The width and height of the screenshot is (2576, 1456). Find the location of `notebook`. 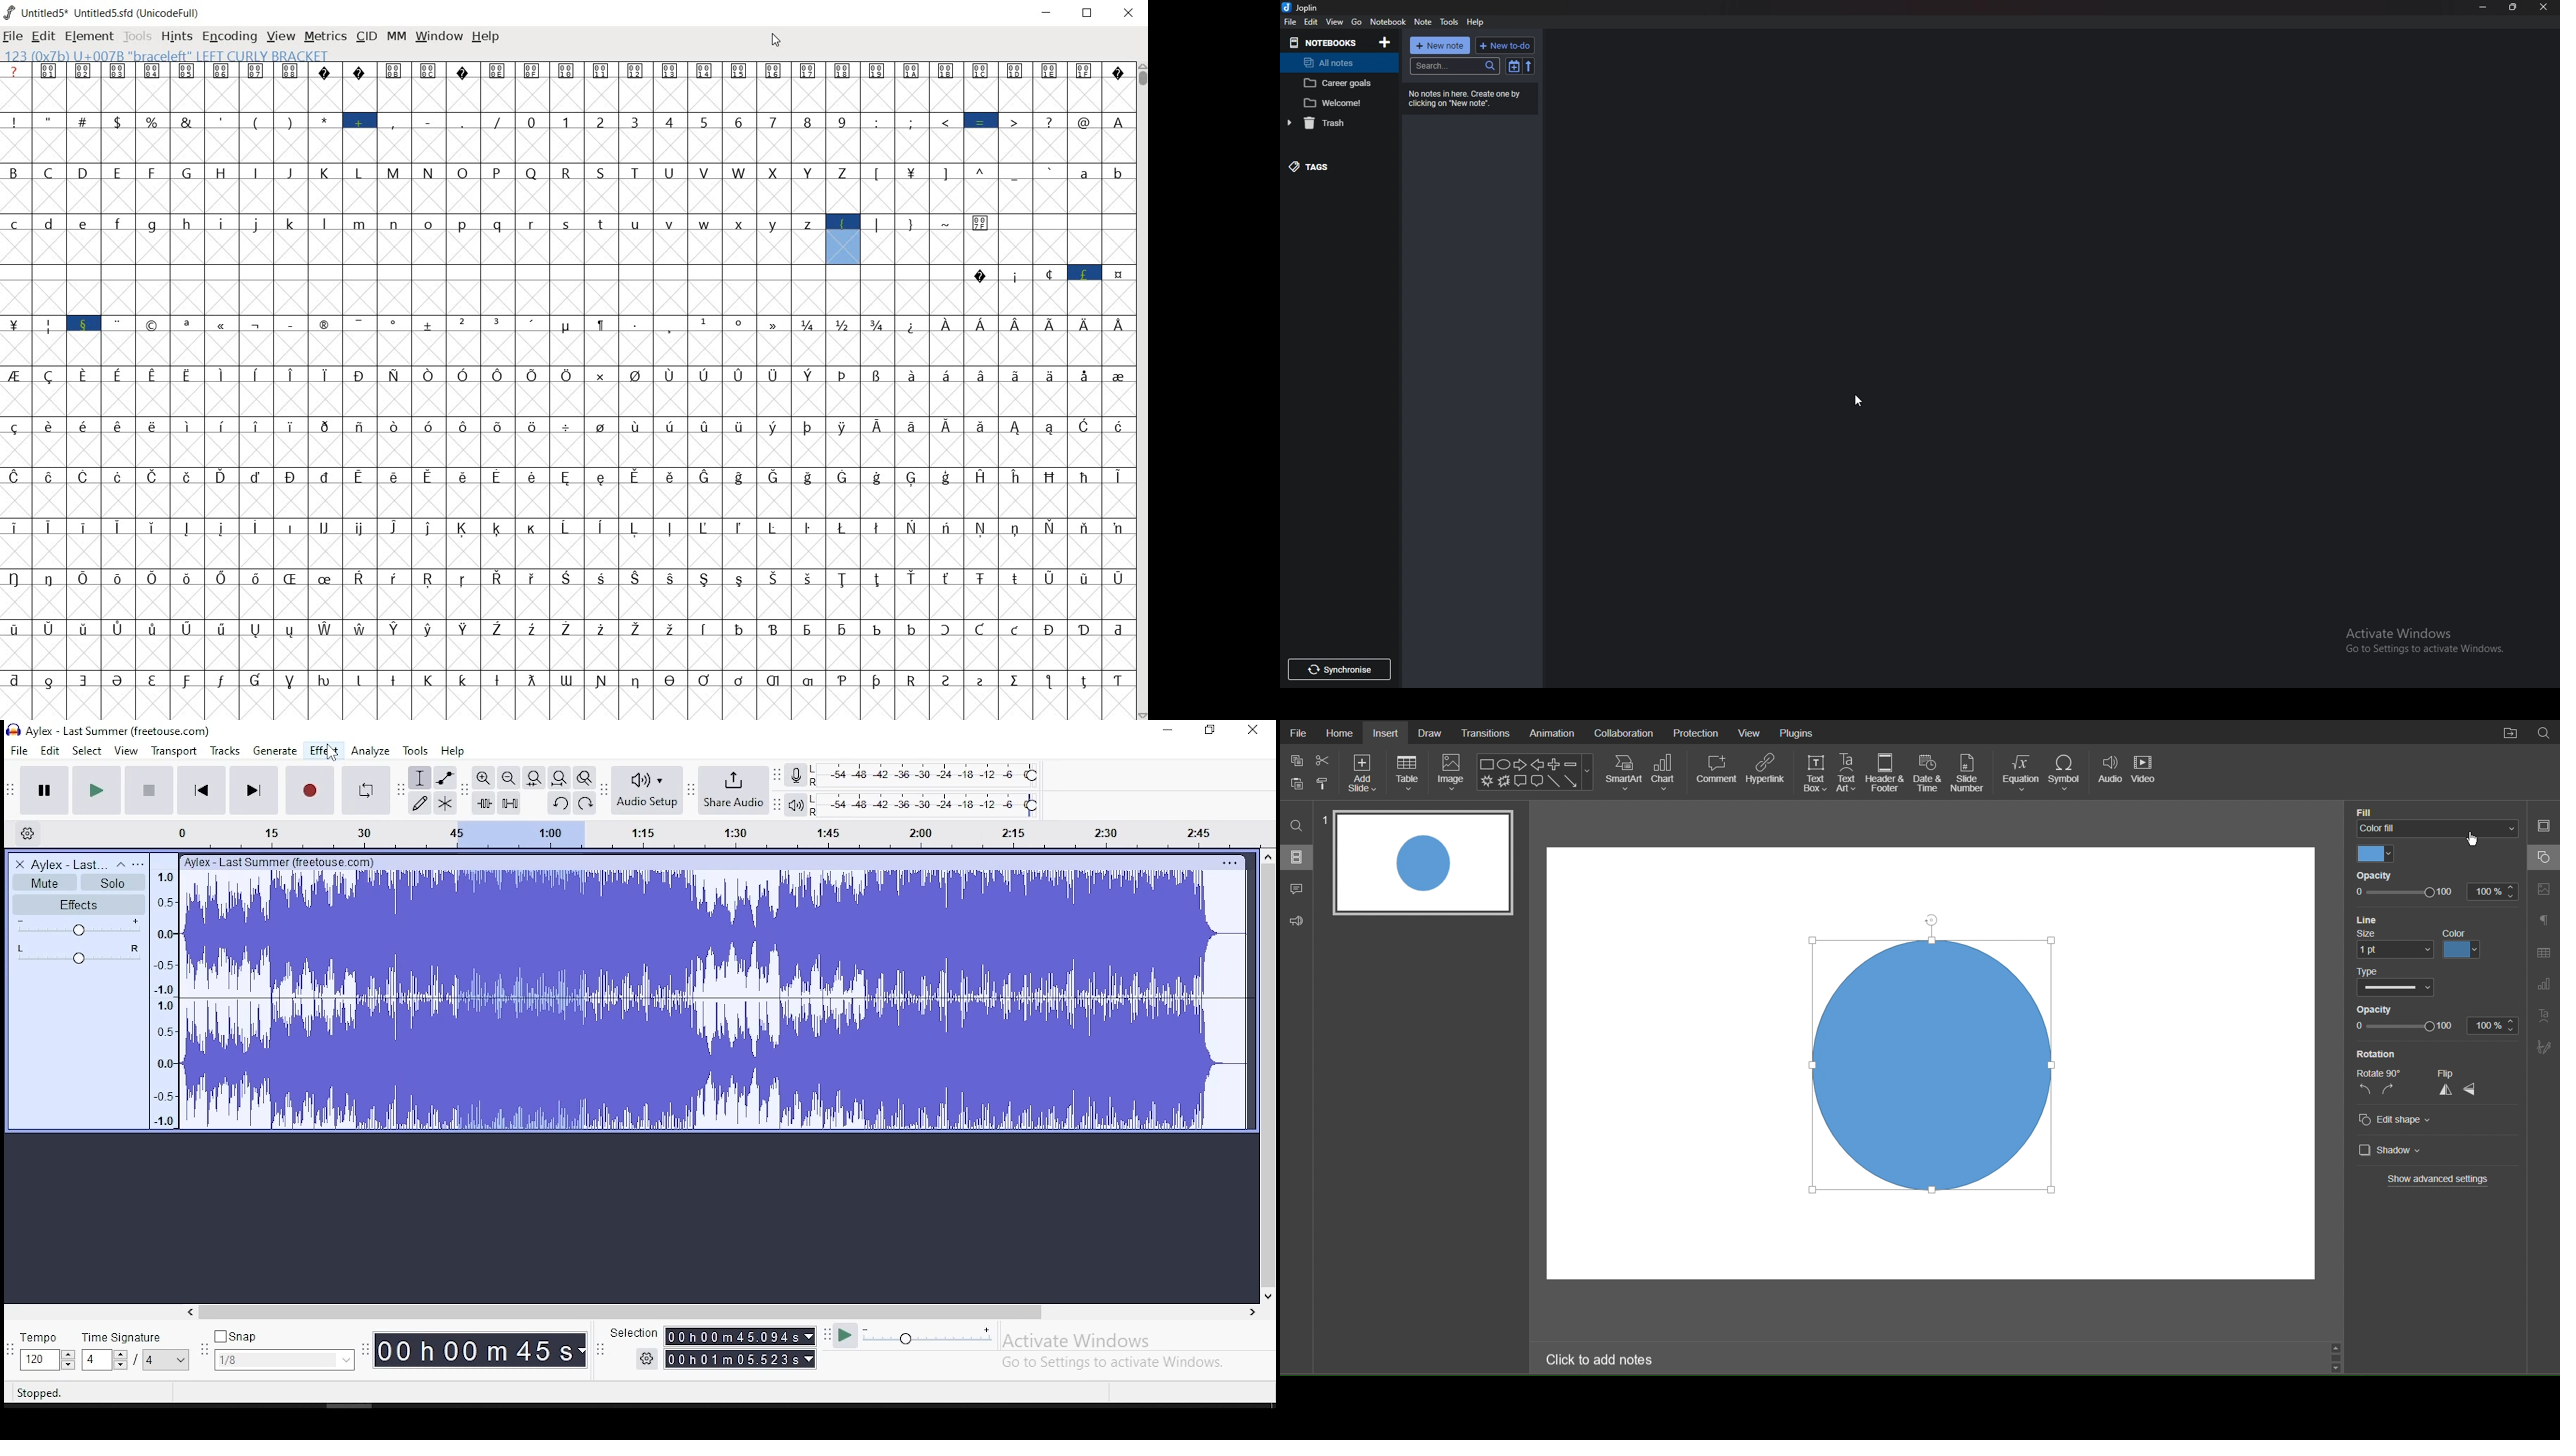

notebook is located at coordinates (1389, 22).